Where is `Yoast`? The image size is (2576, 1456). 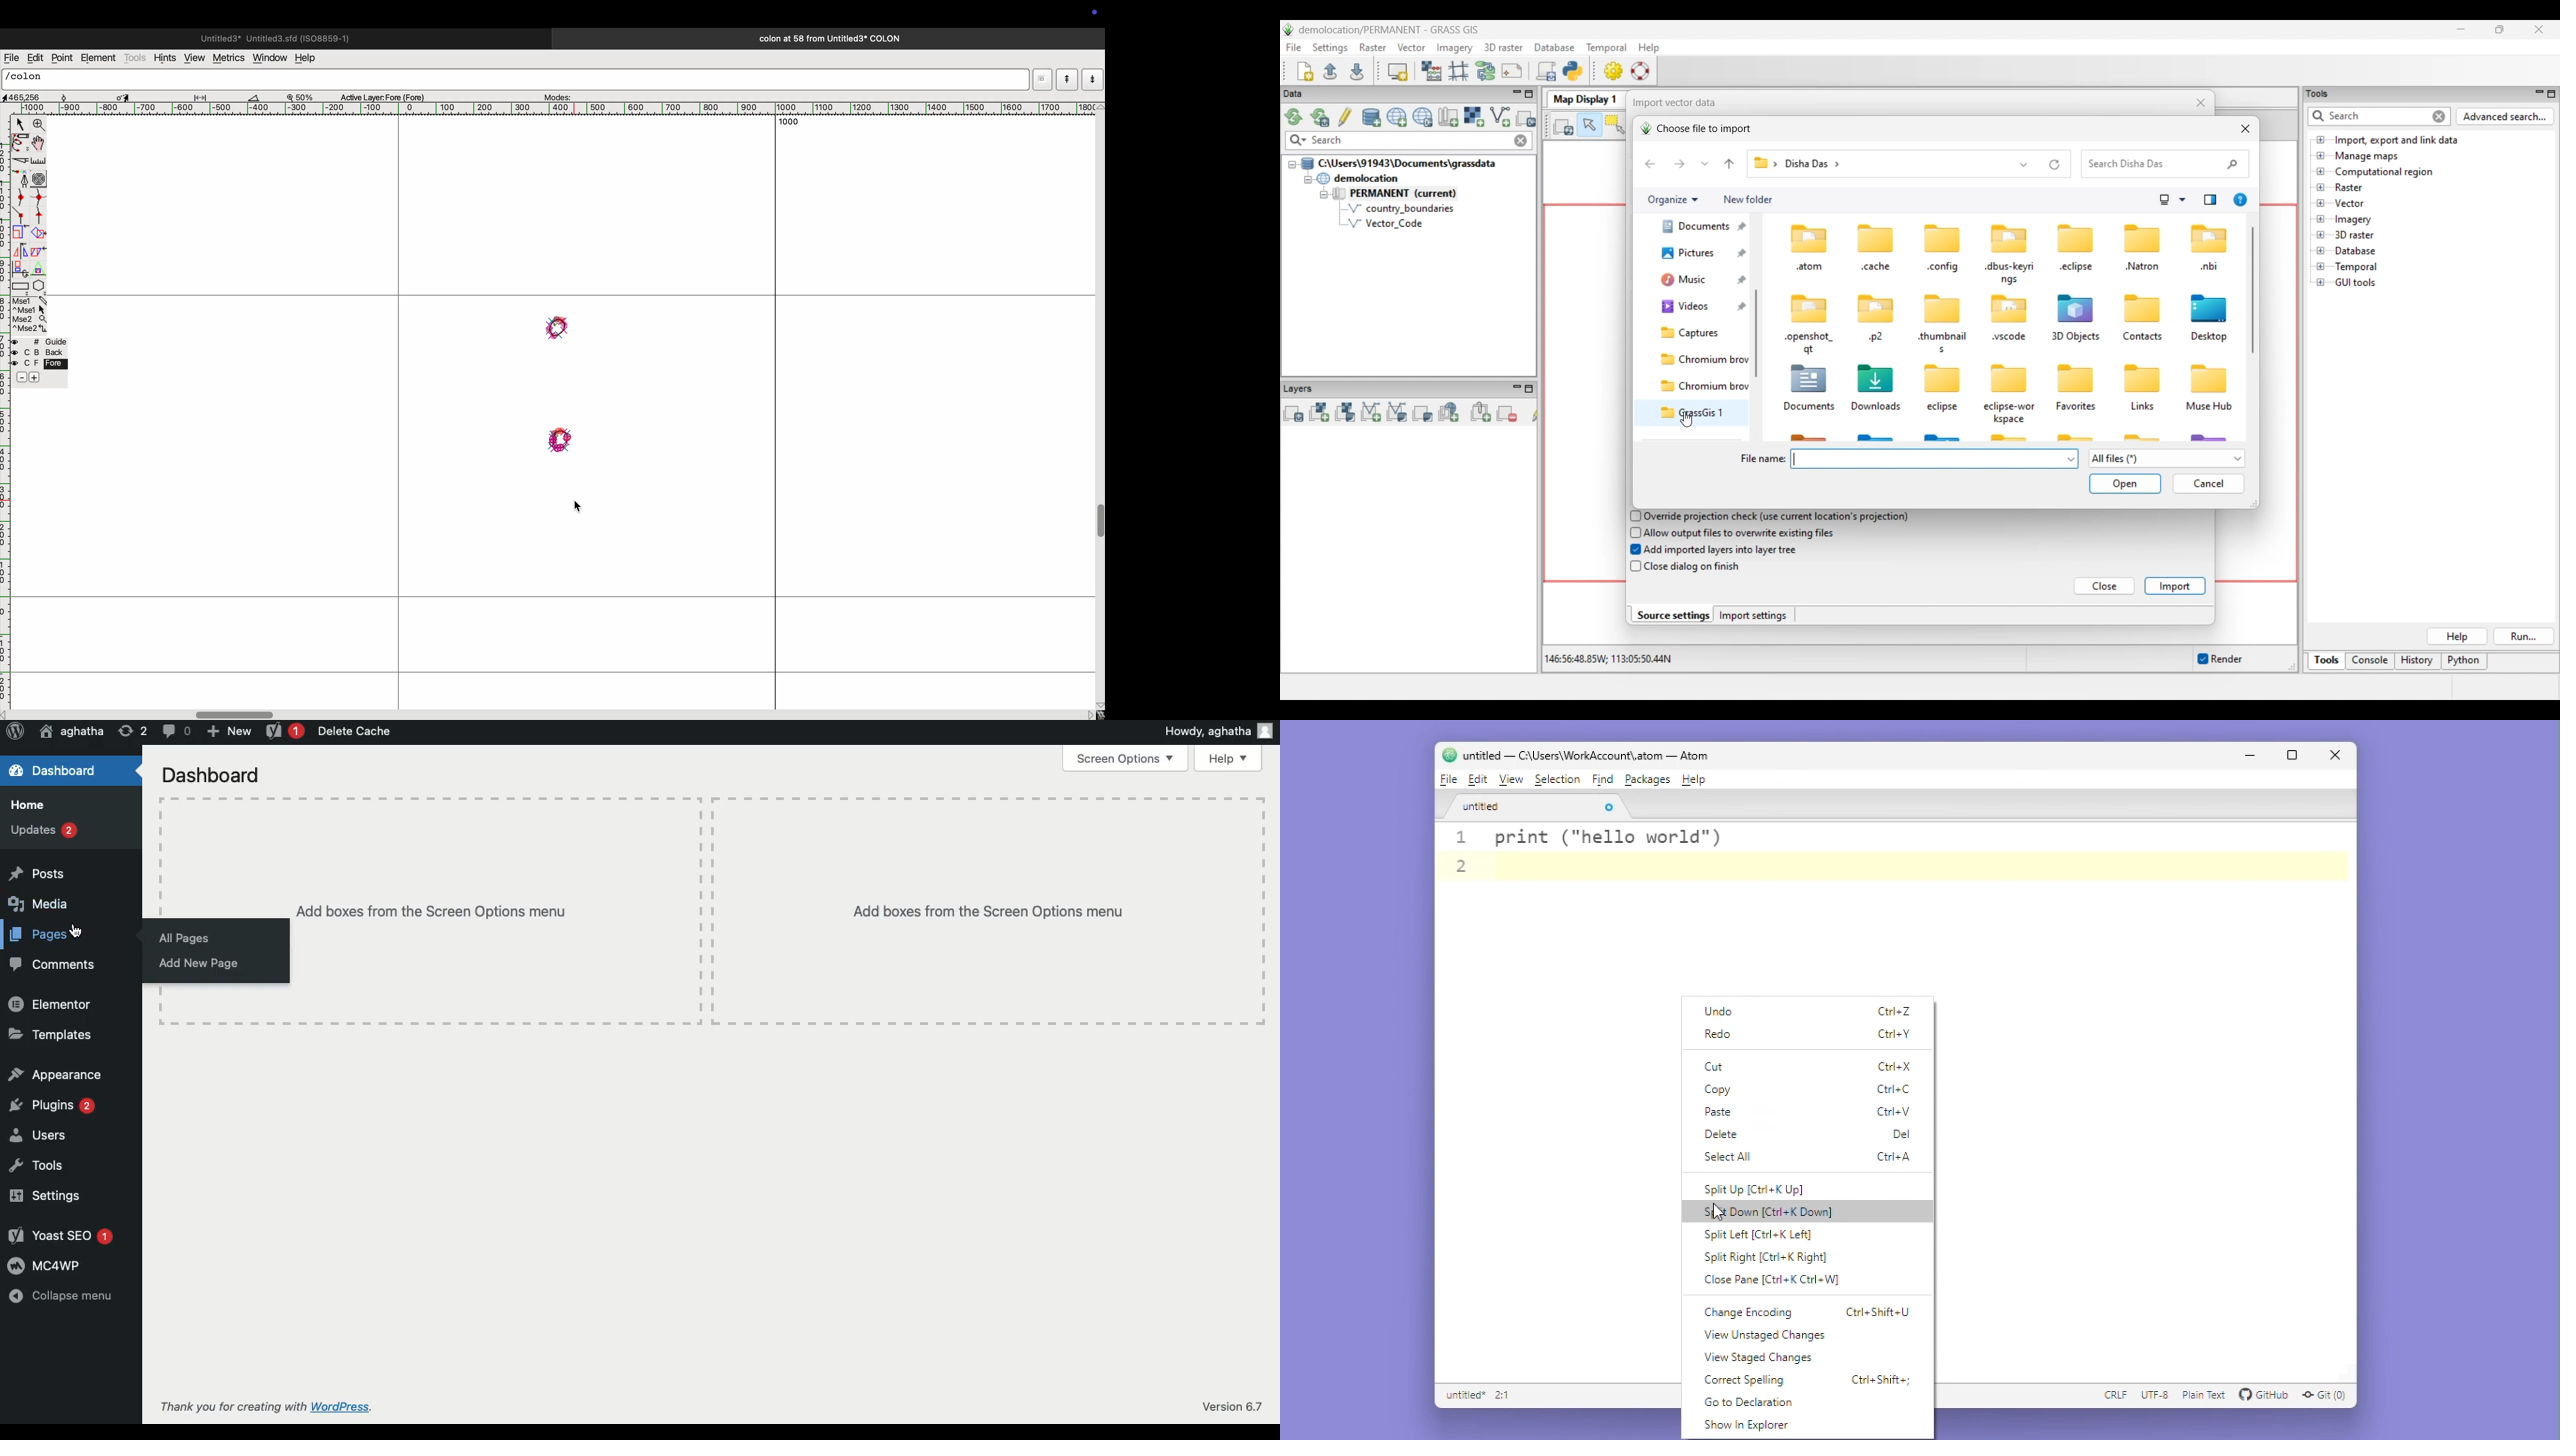
Yoast is located at coordinates (283, 732).